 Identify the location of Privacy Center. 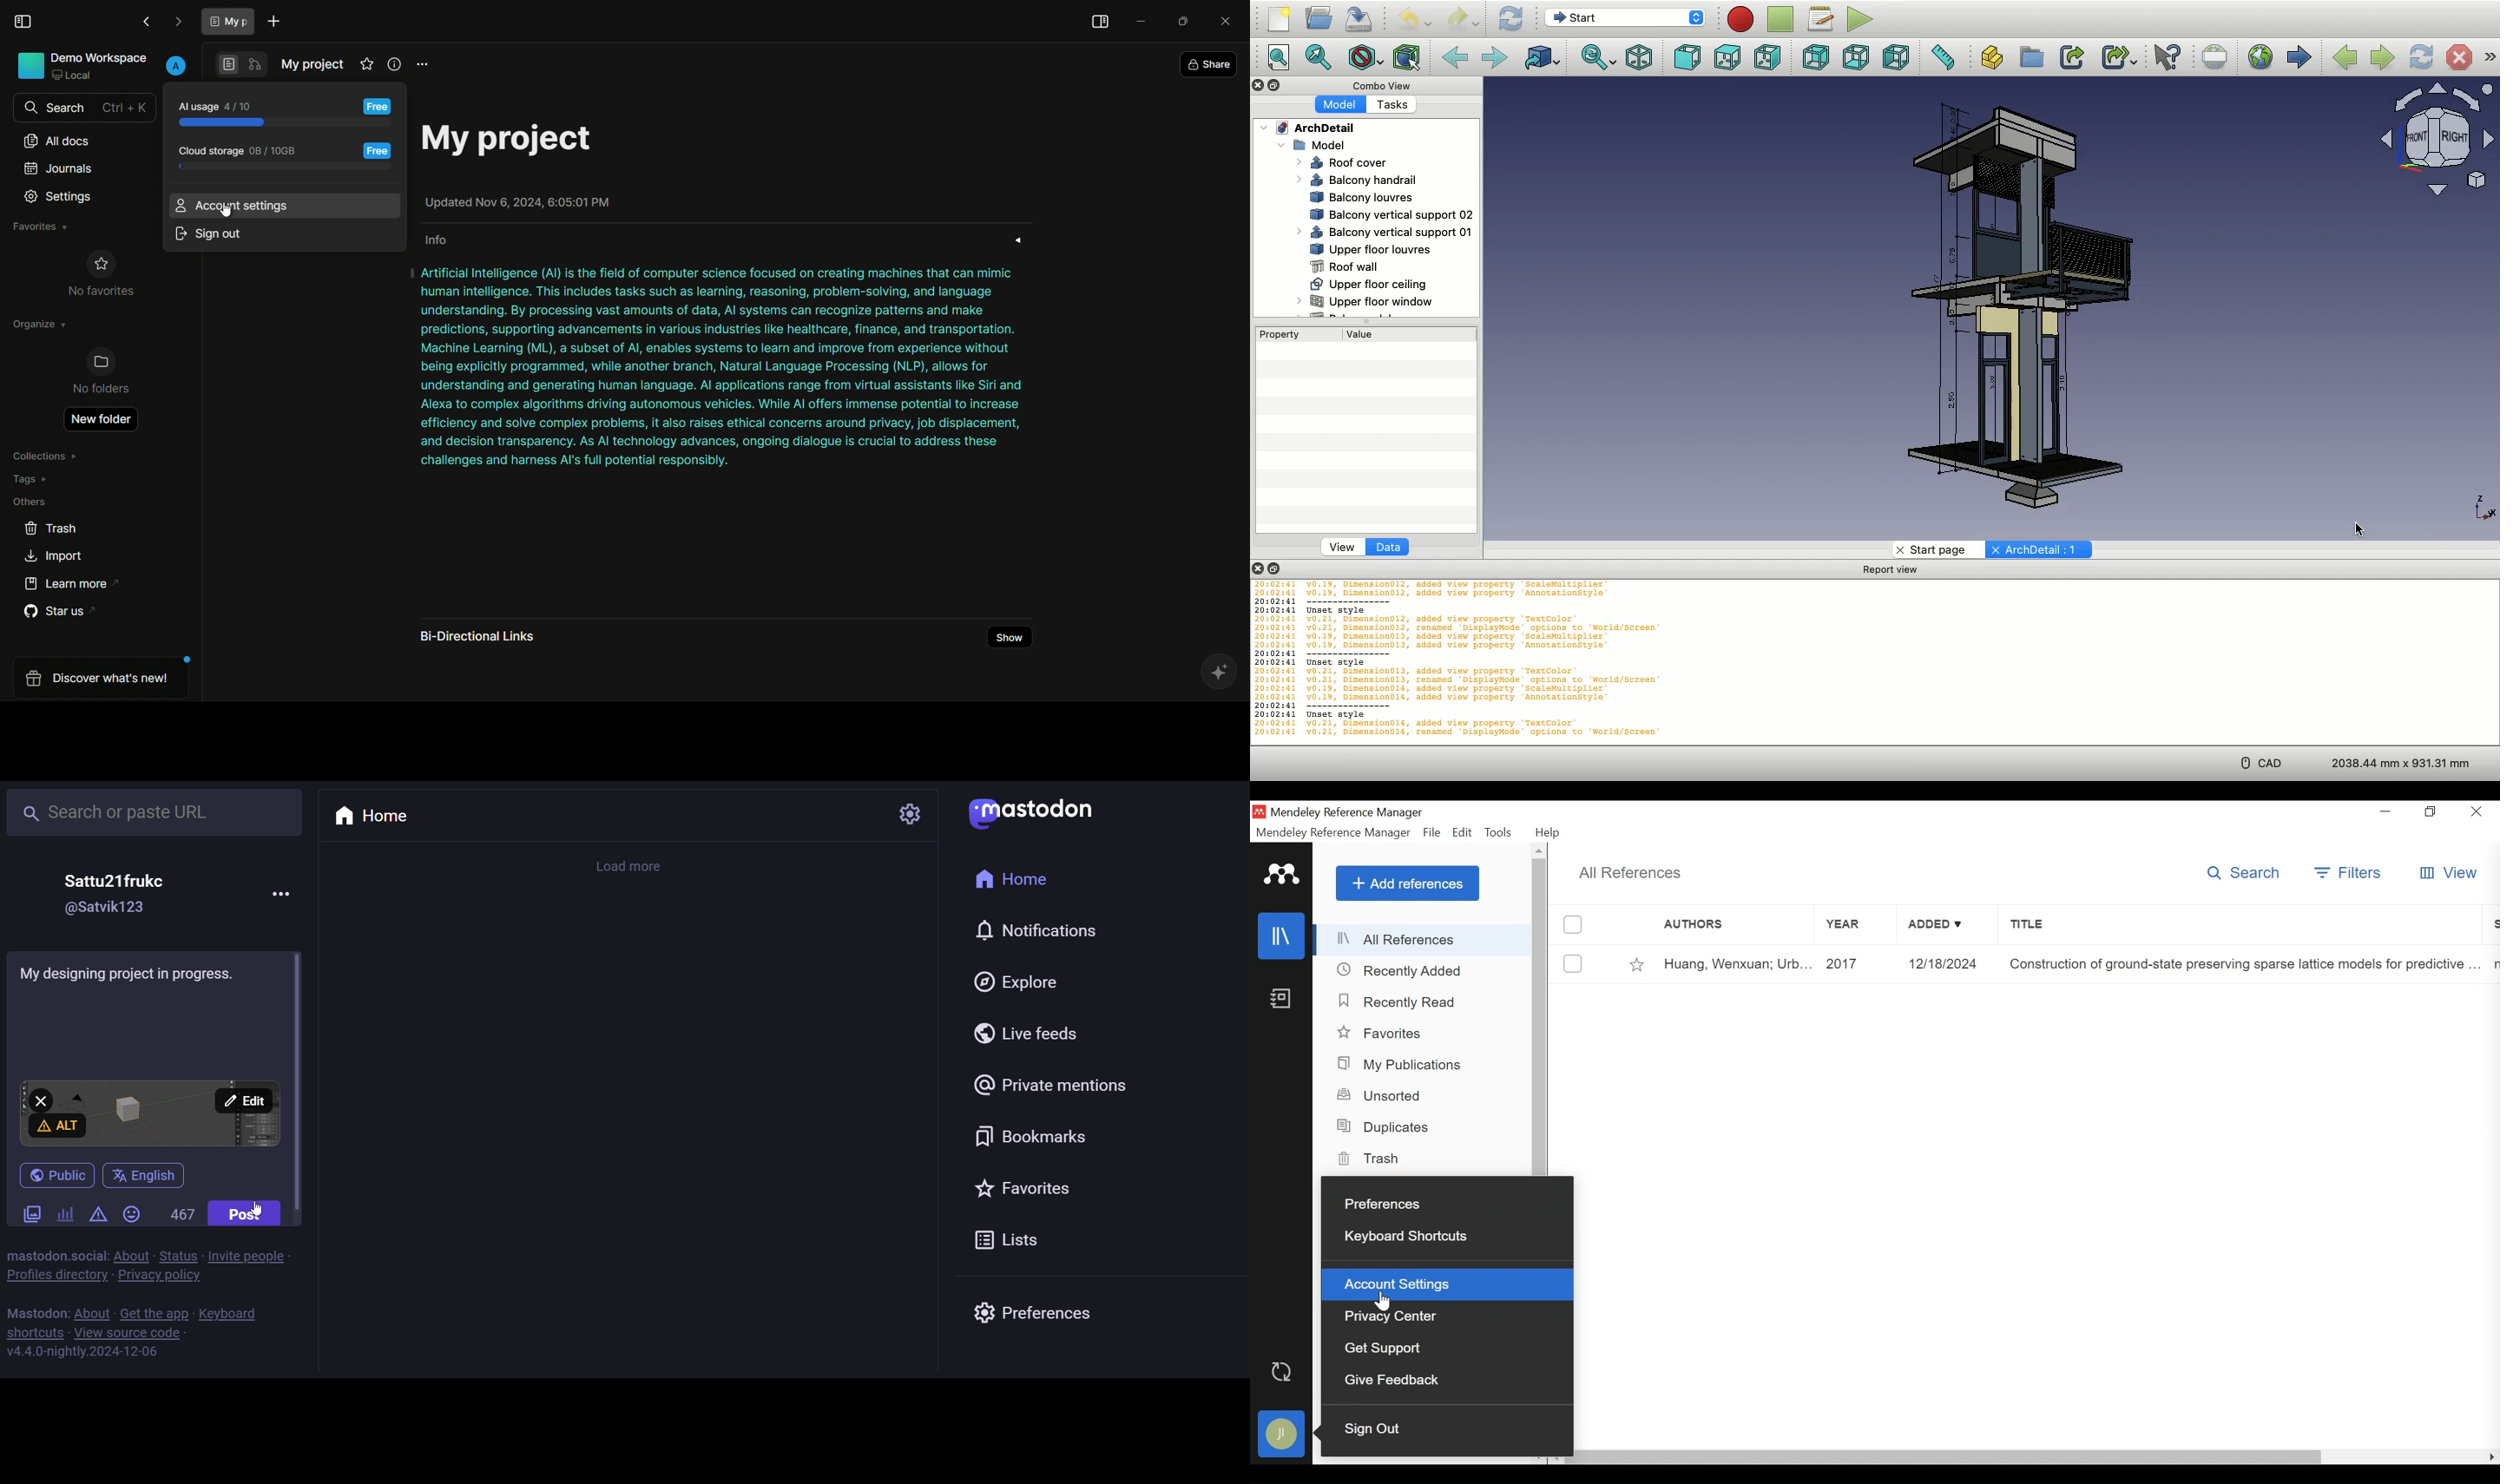
(1446, 1316).